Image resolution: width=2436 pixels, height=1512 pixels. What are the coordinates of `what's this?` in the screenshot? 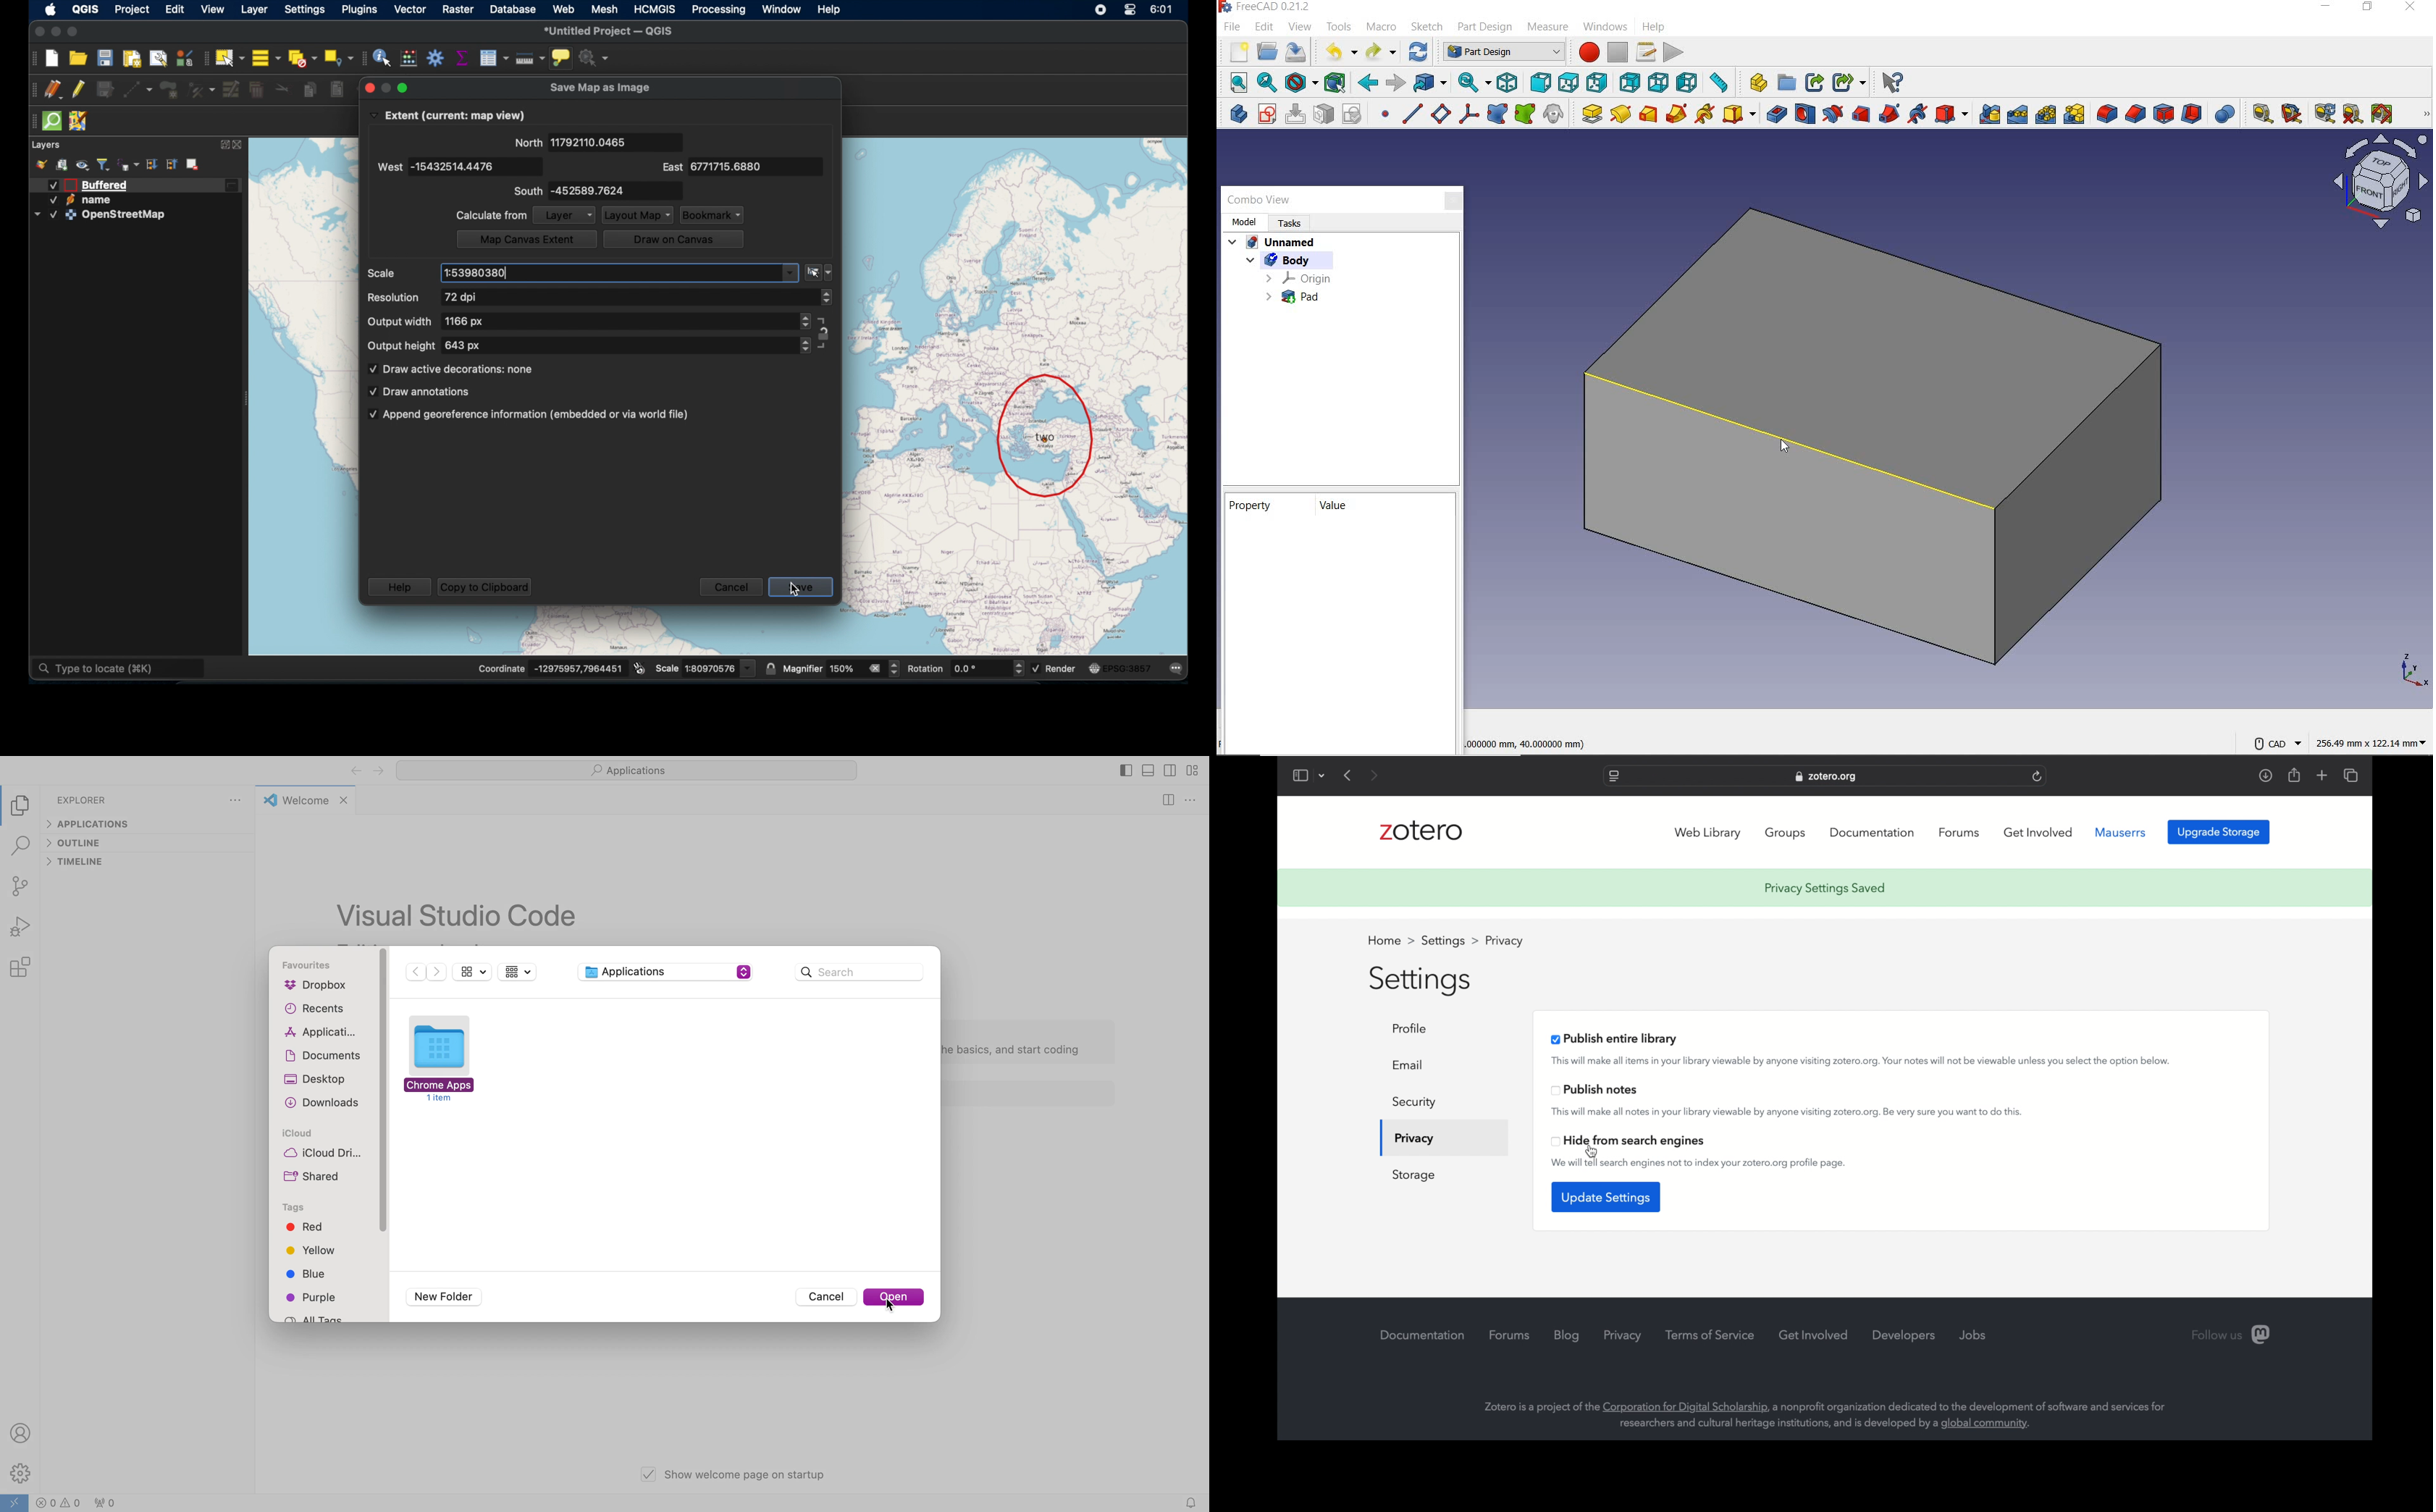 It's located at (1892, 83).